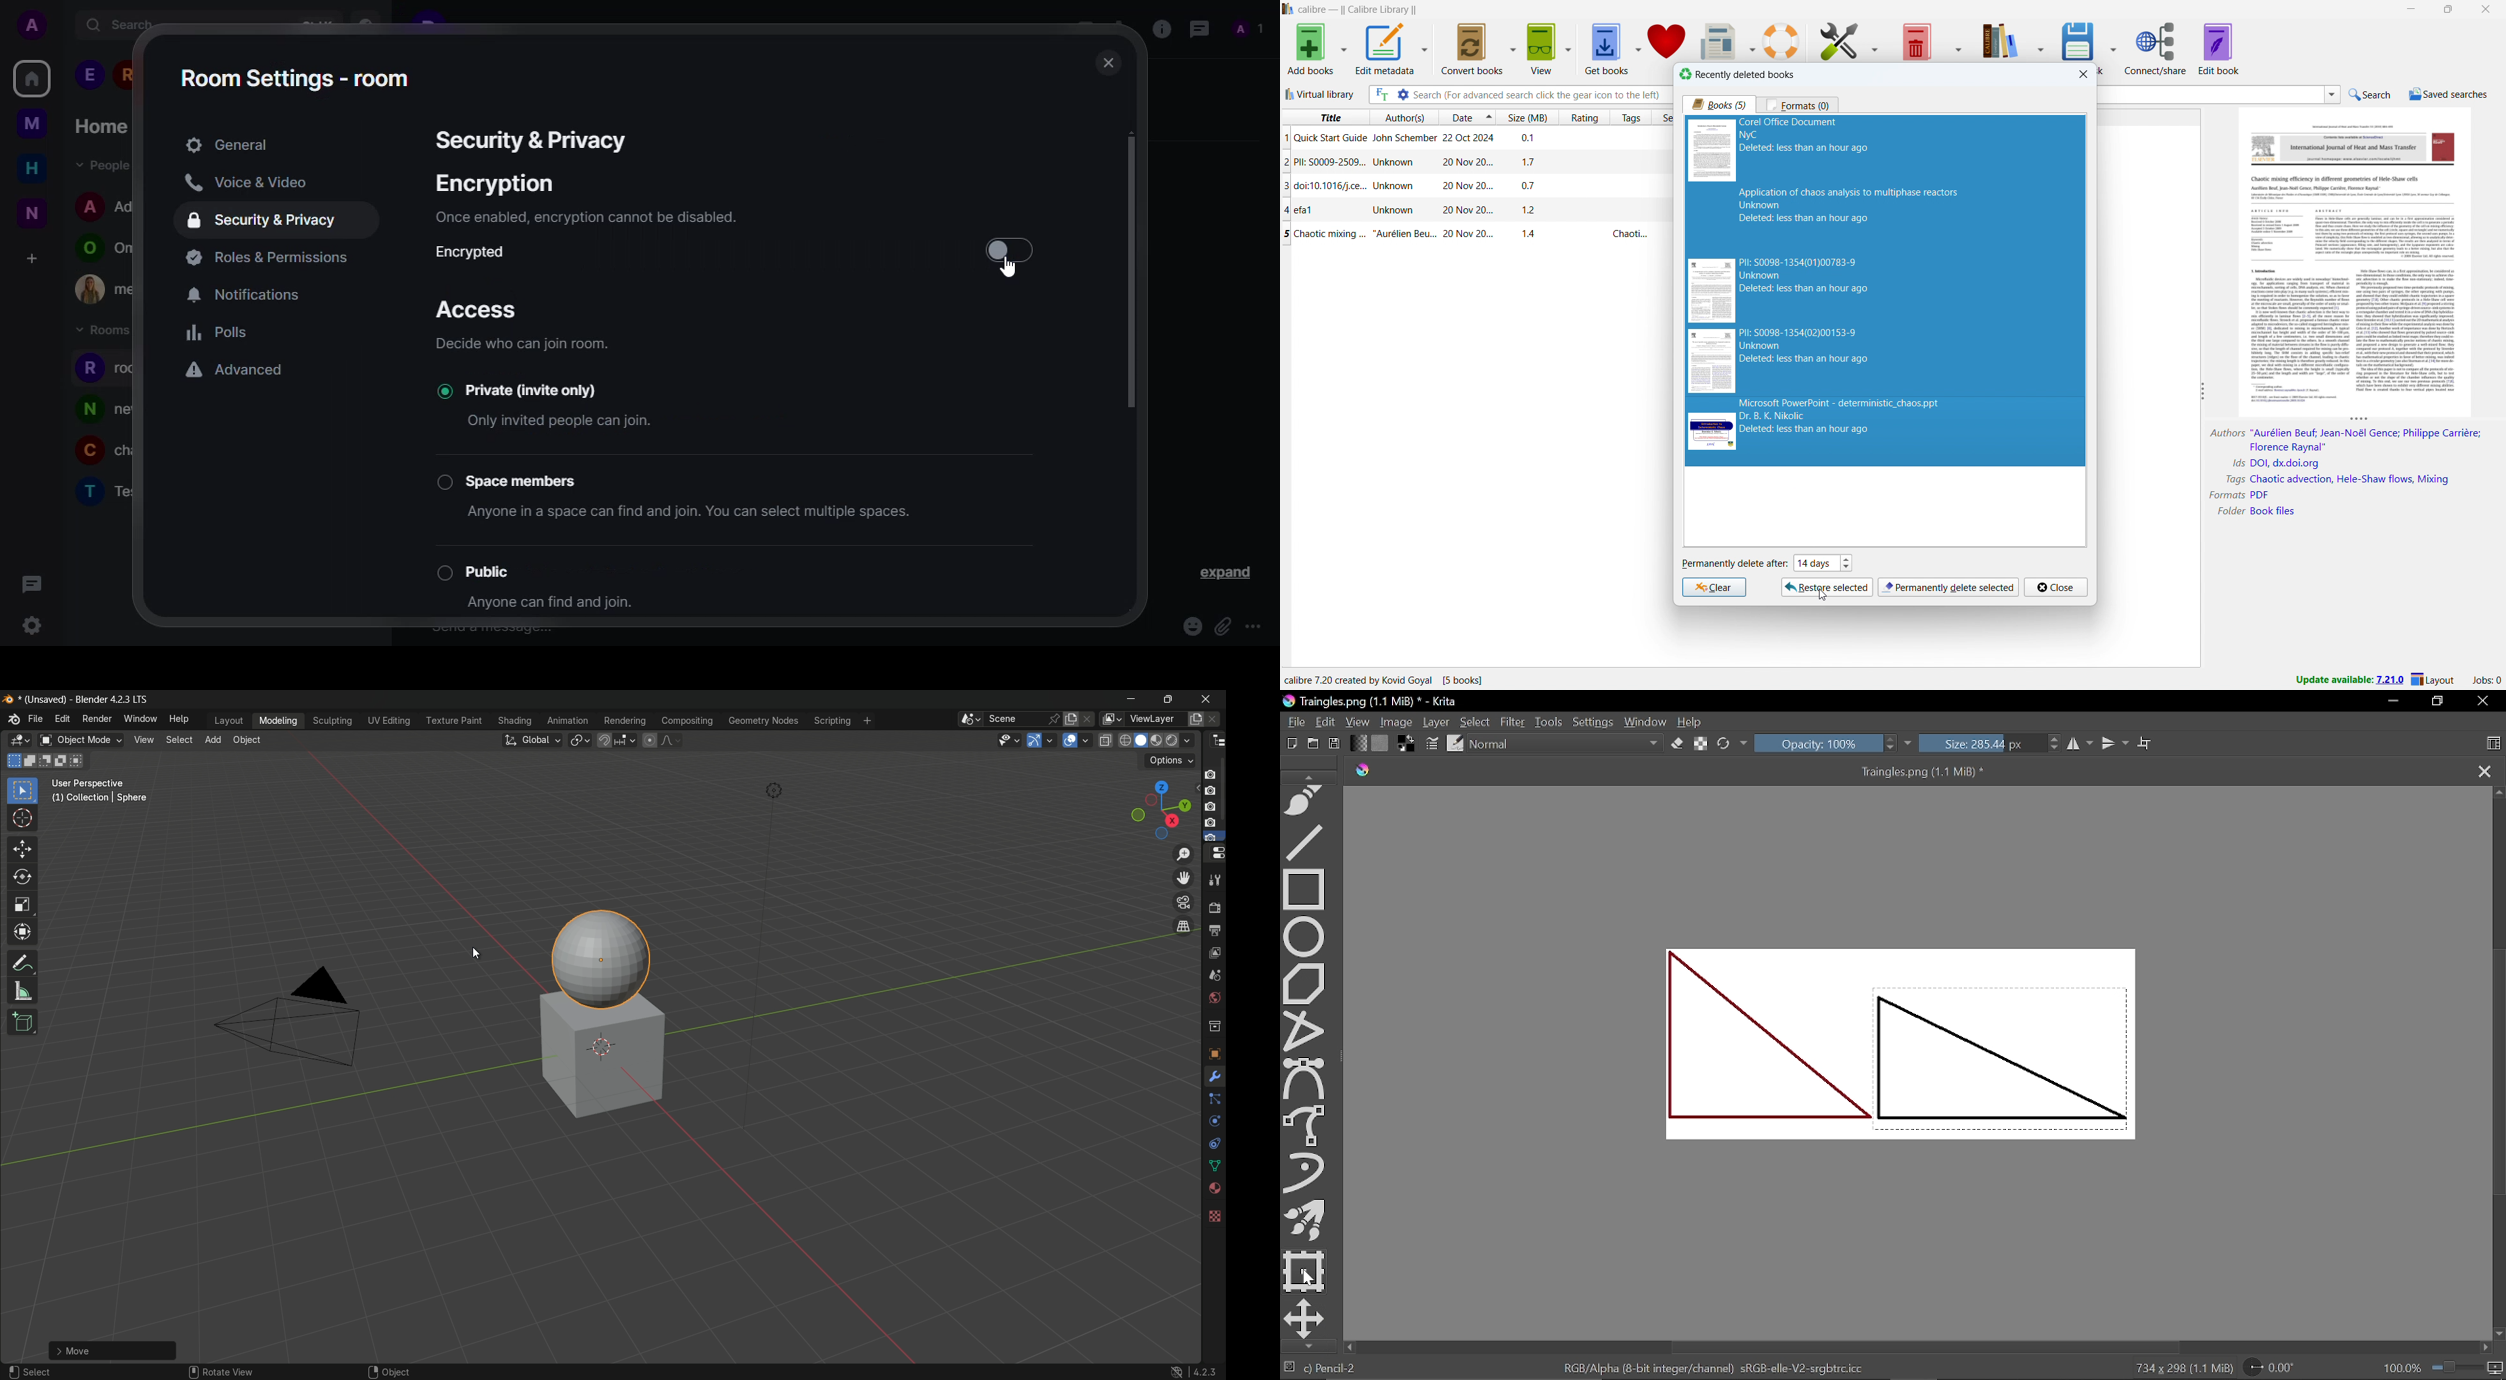 Image resolution: width=2520 pixels, height=1400 pixels. I want to click on profile, so click(85, 249).